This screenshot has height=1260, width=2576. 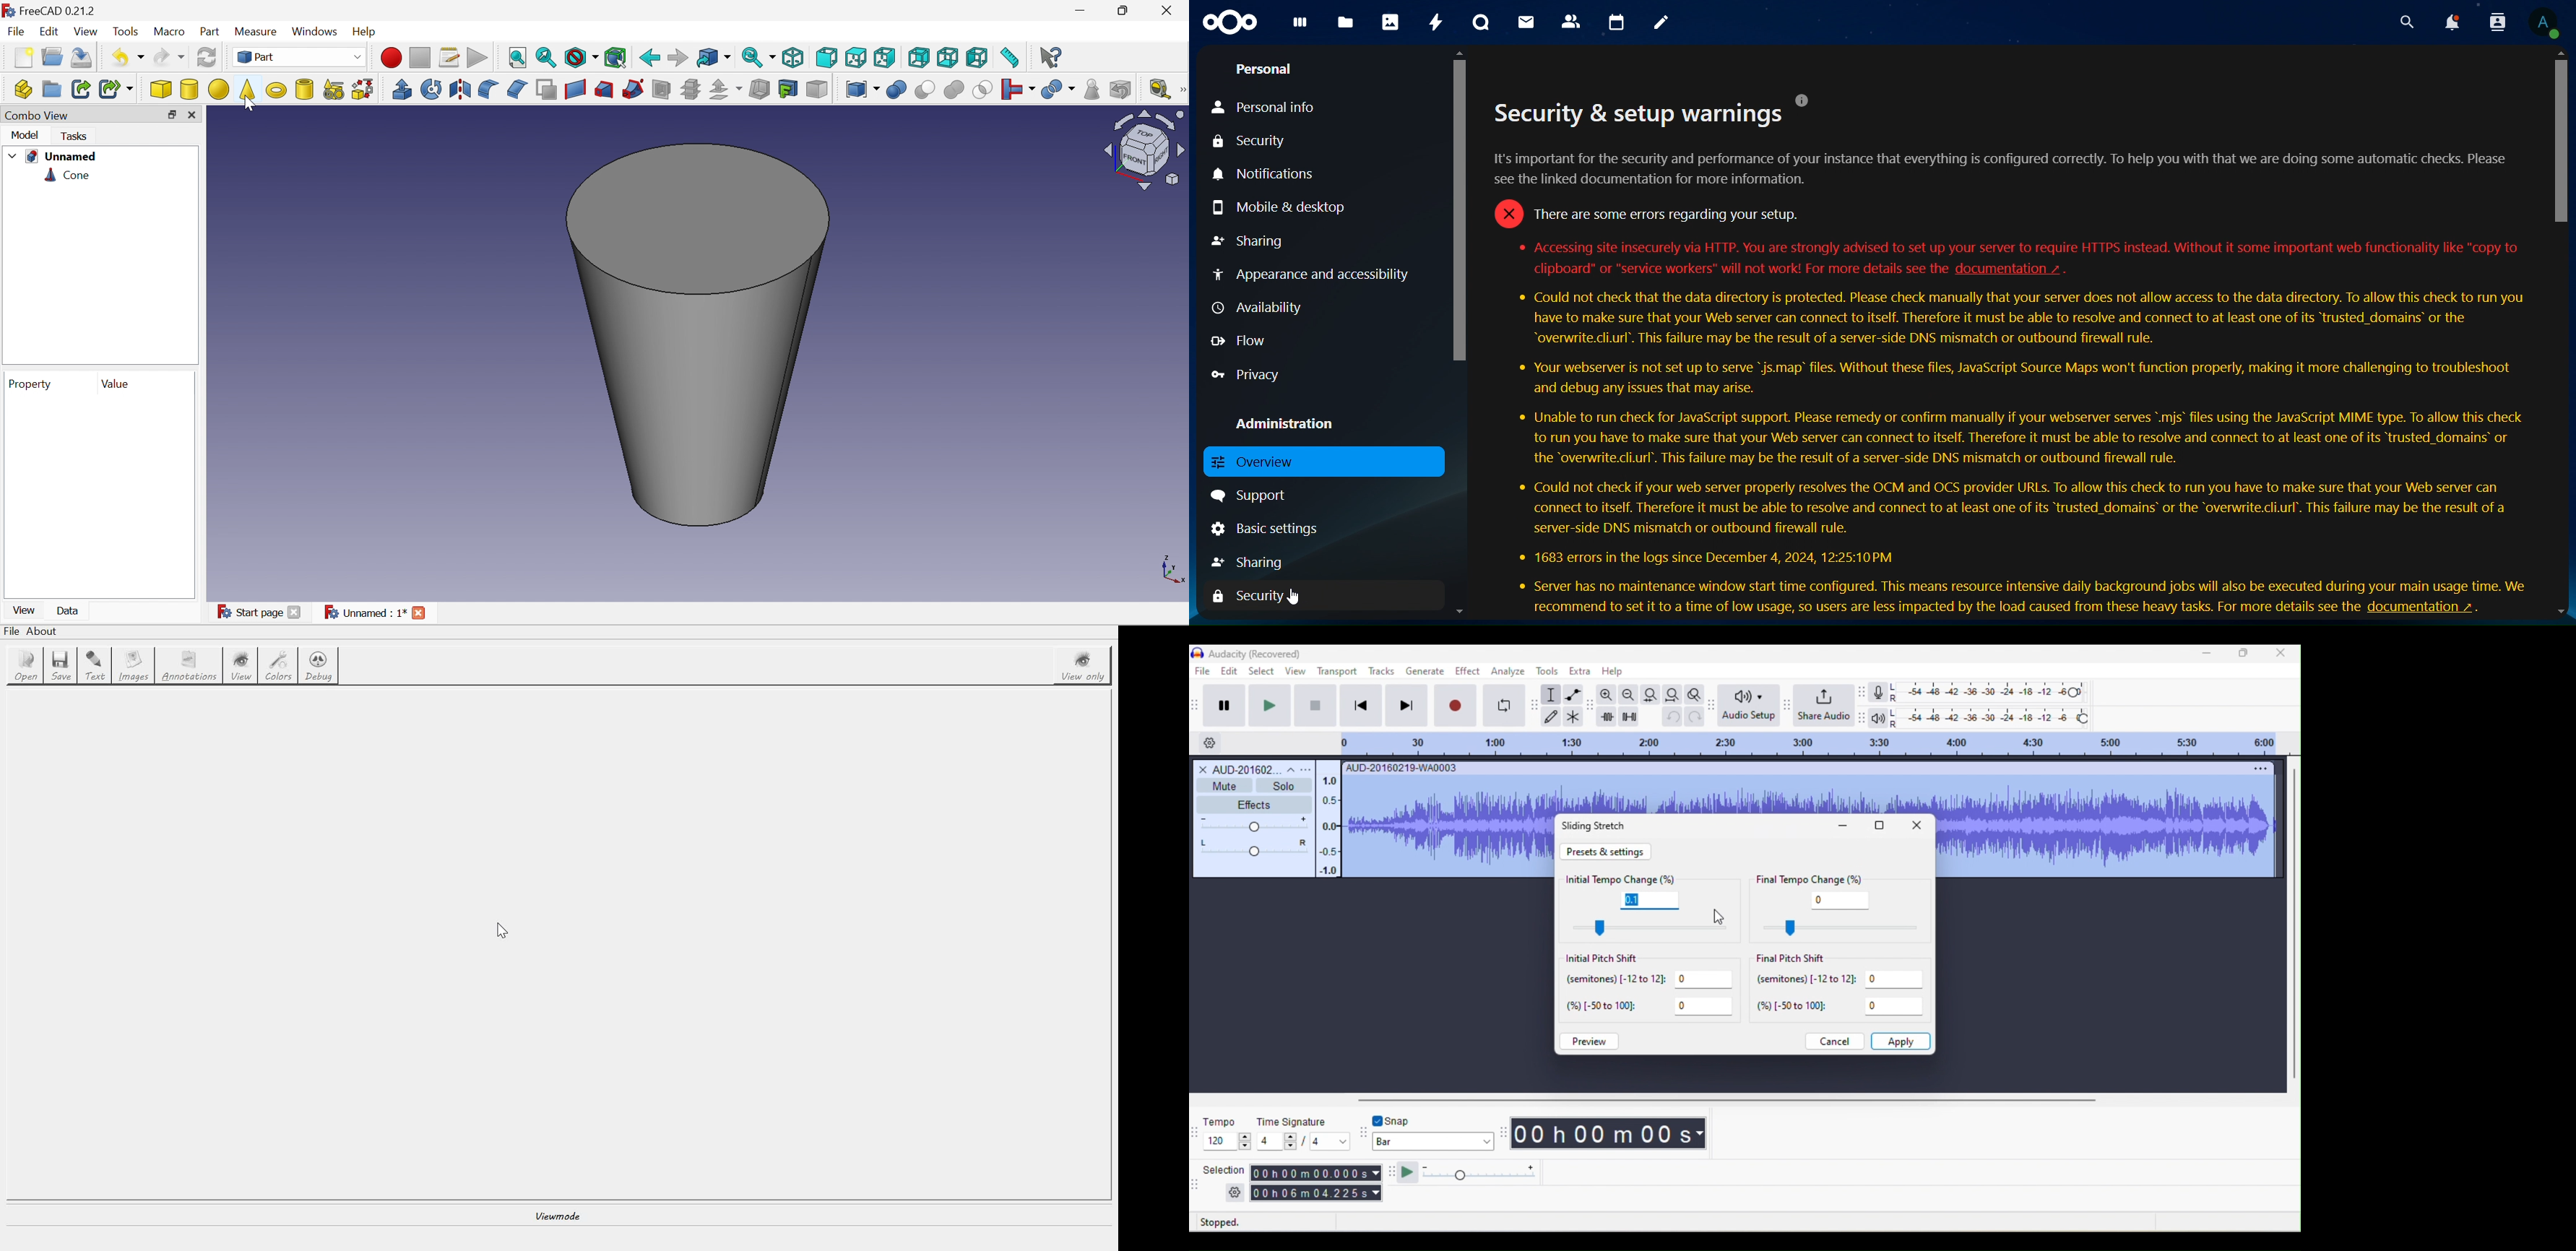 What do you see at coordinates (1574, 694) in the screenshot?
I see `envelope tool` at bounding box center [1574, 694].